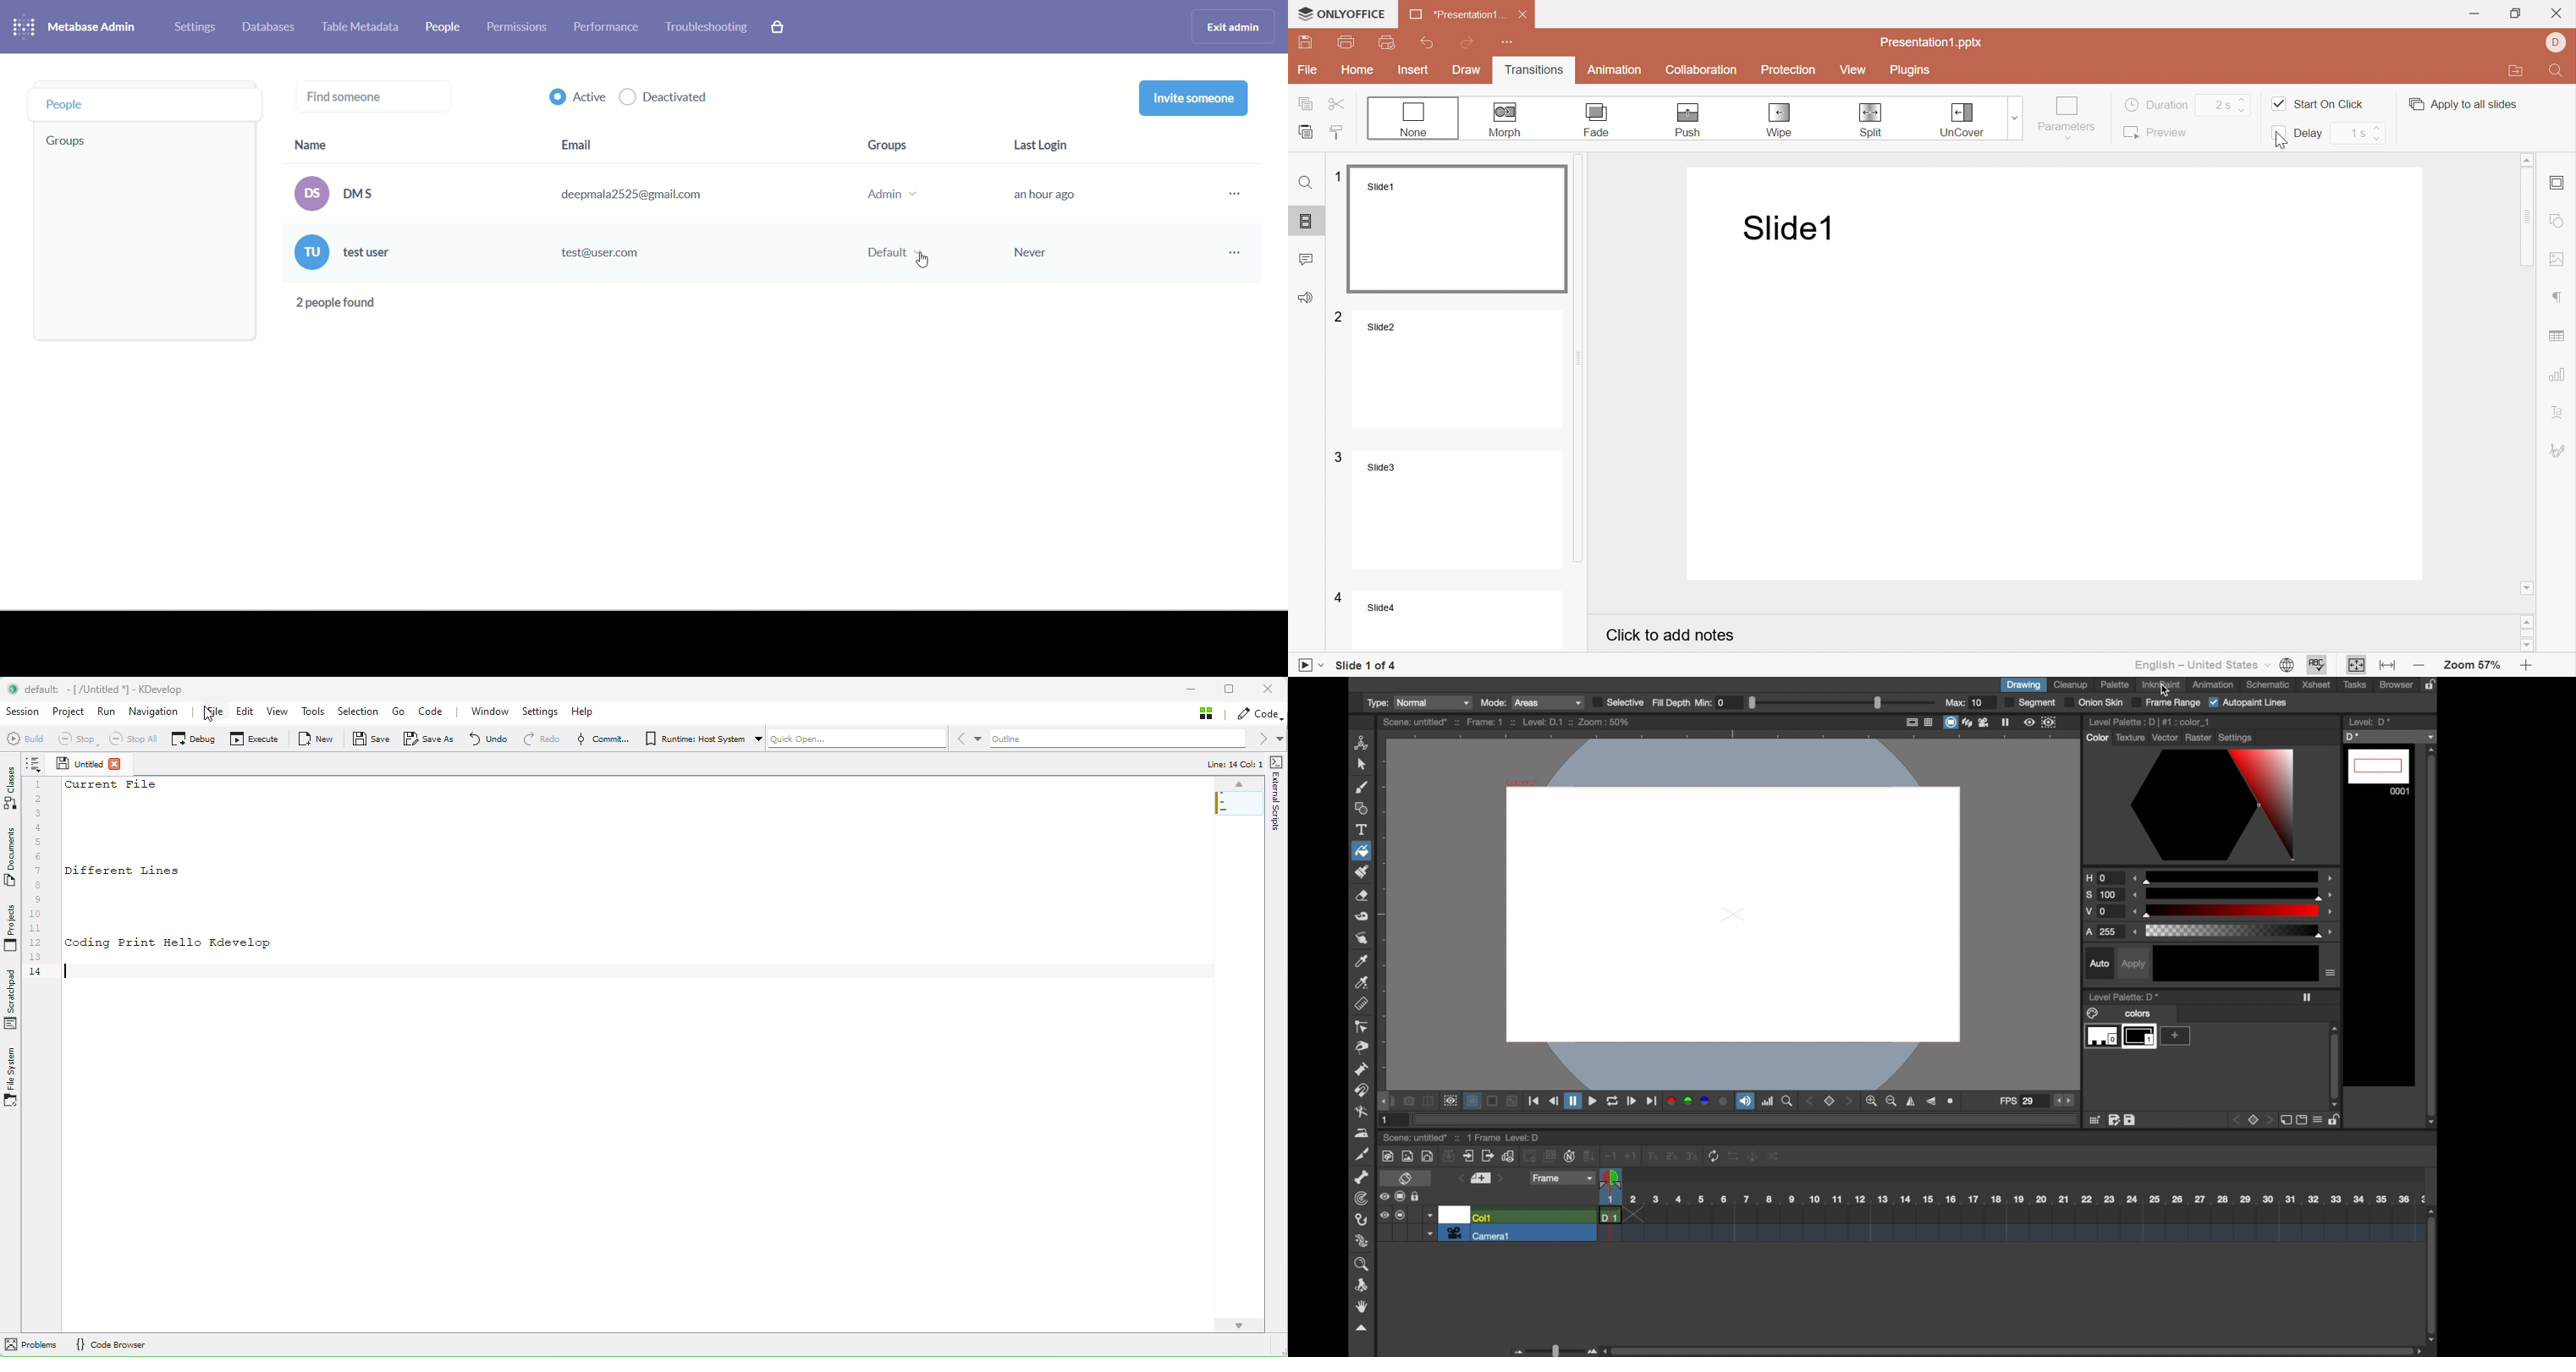 The width and height of the screenshot is (2576, 1372). I want to click on back, so click(1811, 1101).